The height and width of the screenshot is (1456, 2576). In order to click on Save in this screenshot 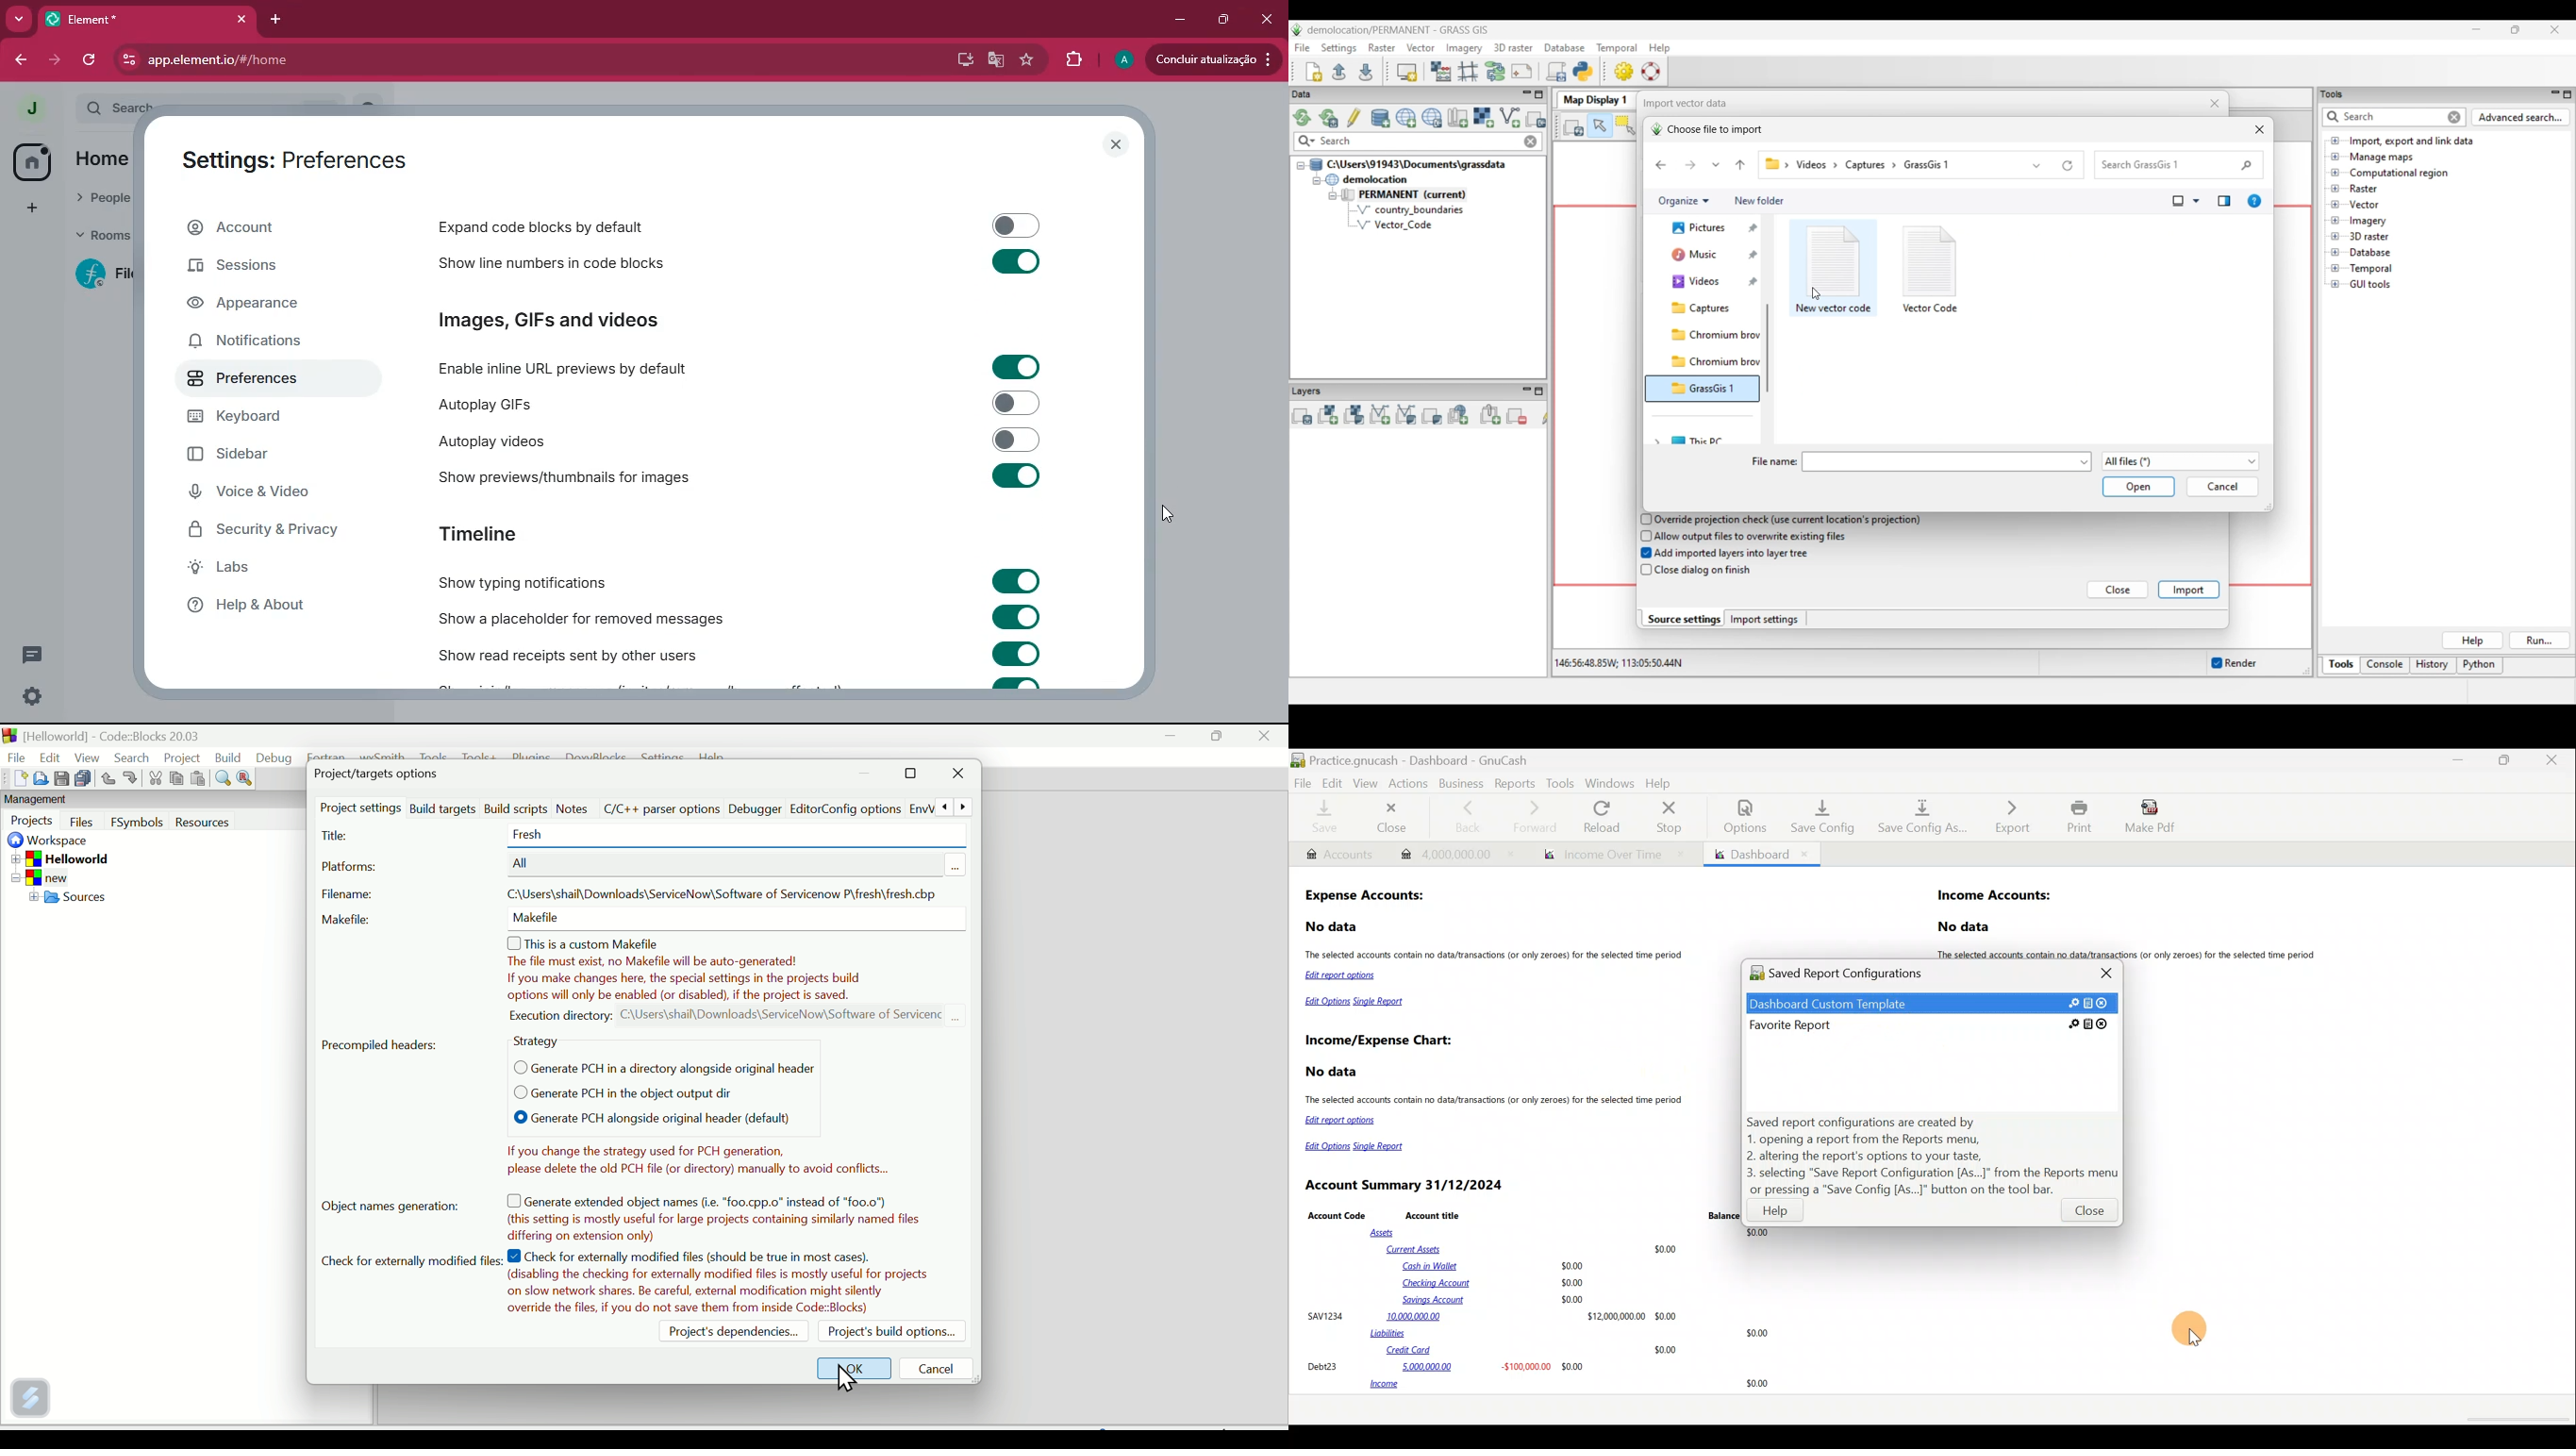, I will do `click(1324, 818)`.